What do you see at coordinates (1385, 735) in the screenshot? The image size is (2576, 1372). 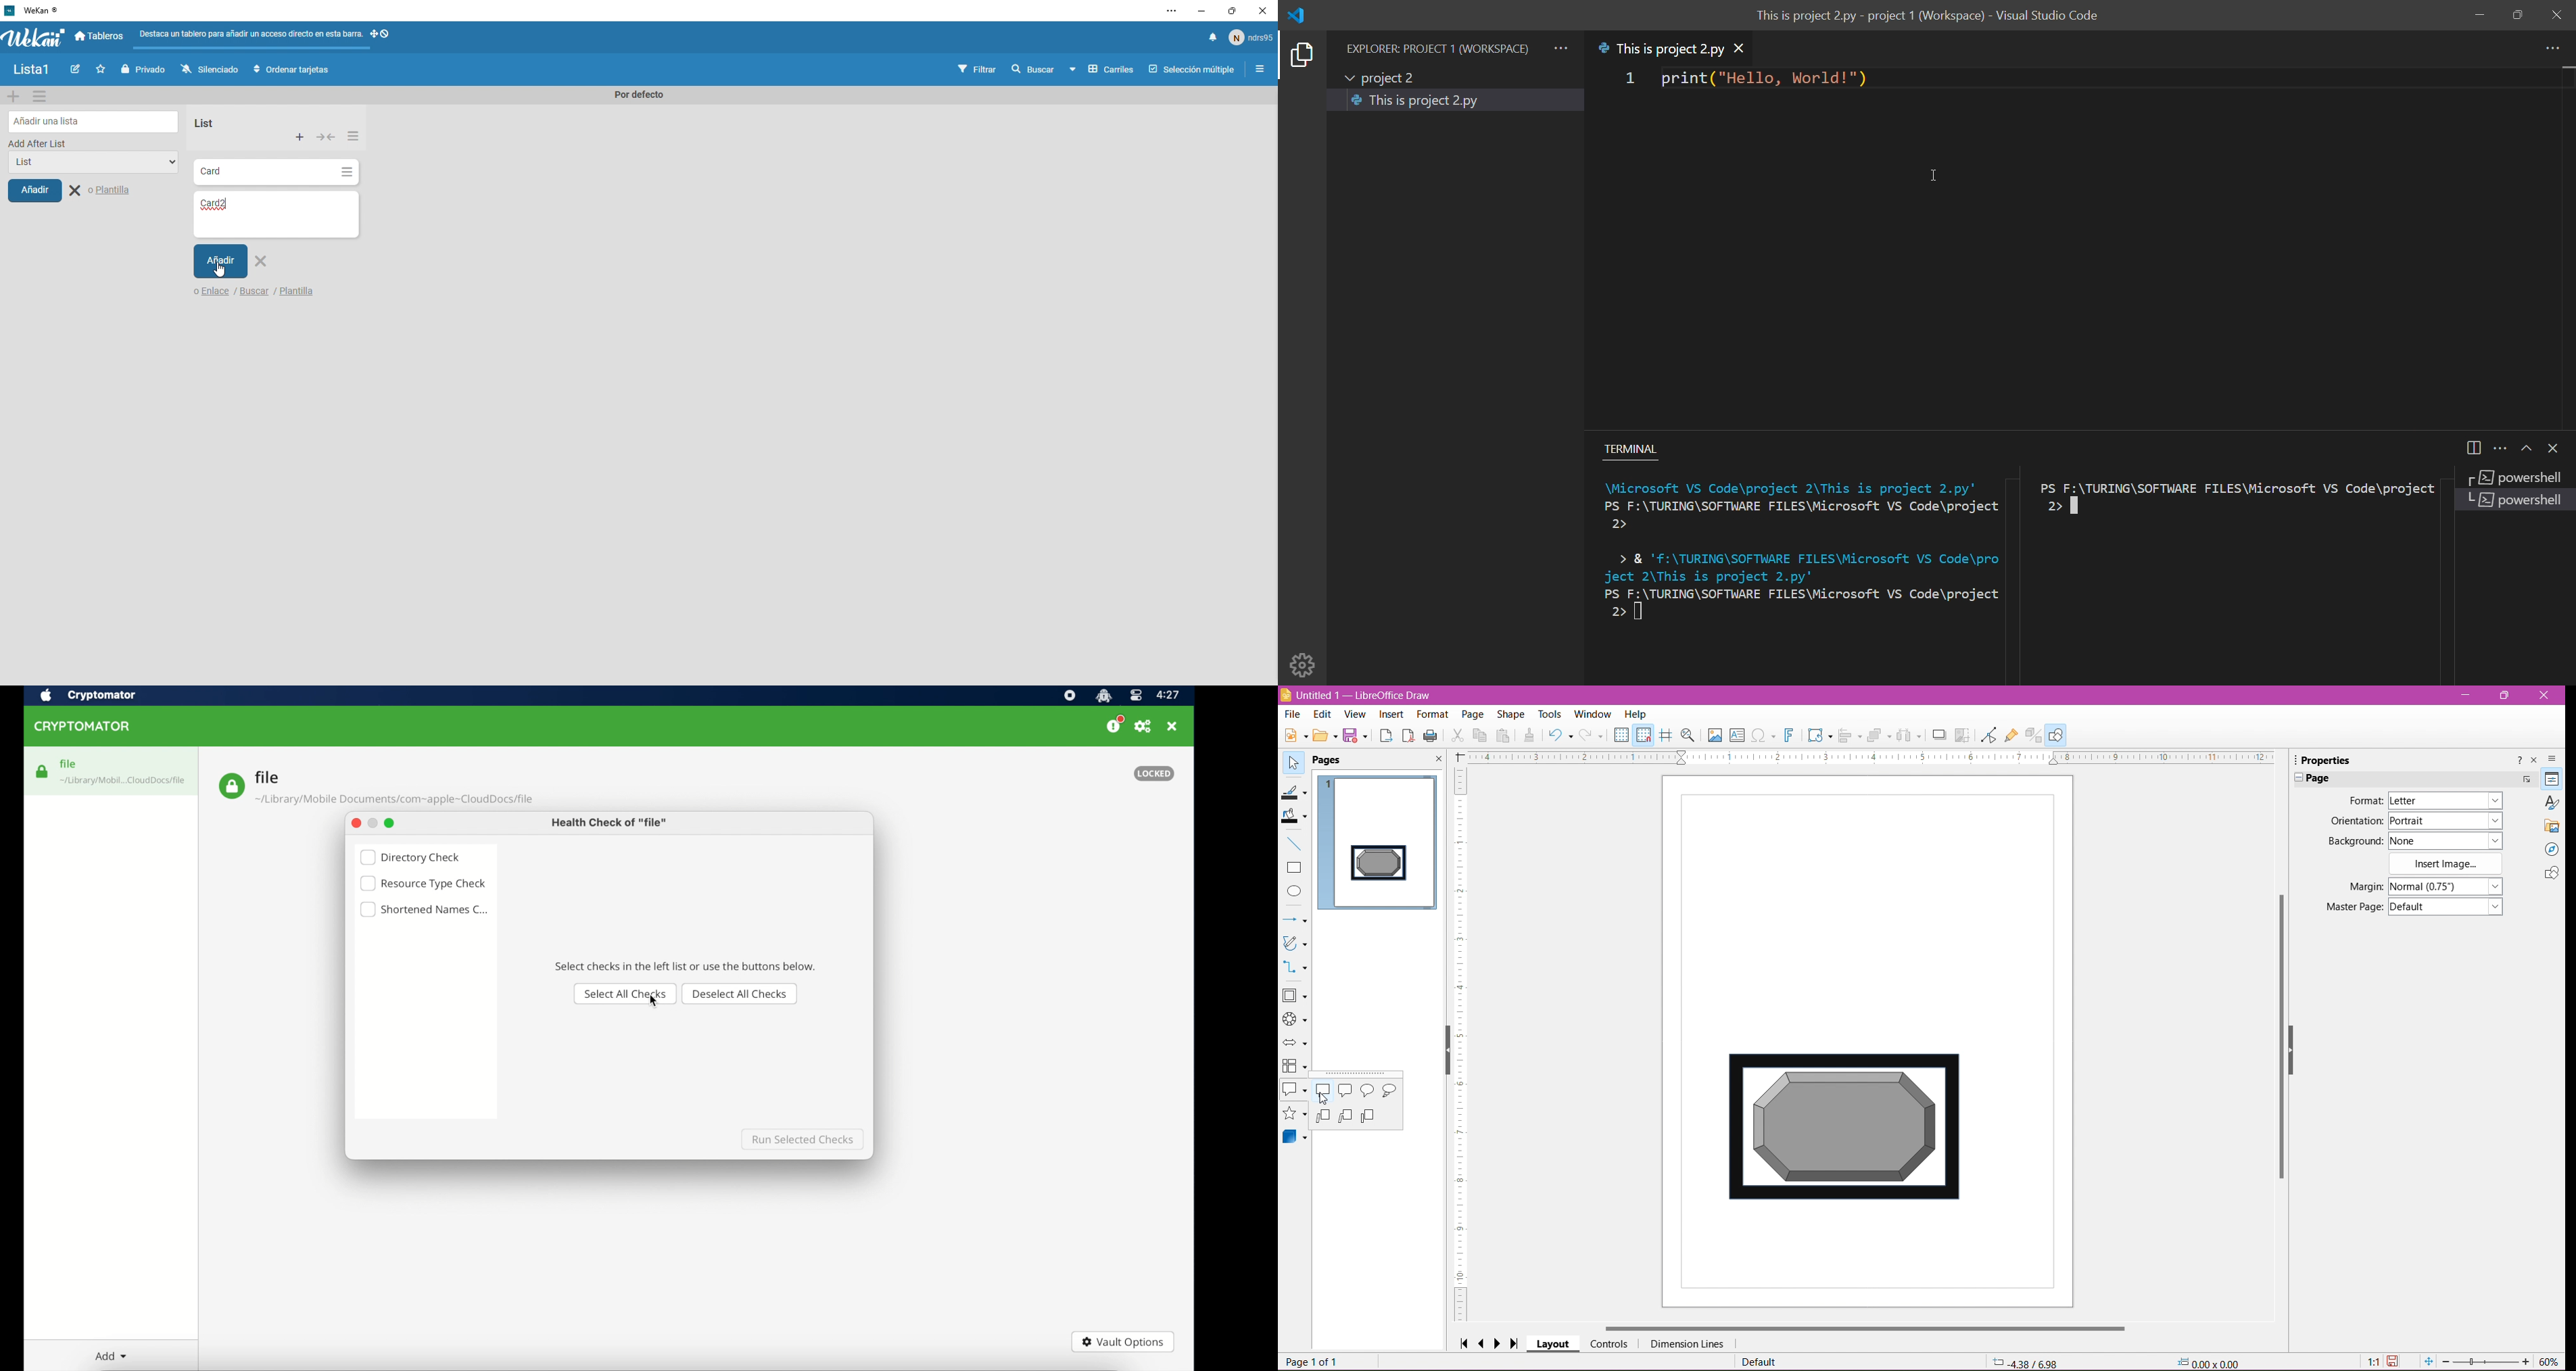 I see `Export` at bounding box center [1385, 735].